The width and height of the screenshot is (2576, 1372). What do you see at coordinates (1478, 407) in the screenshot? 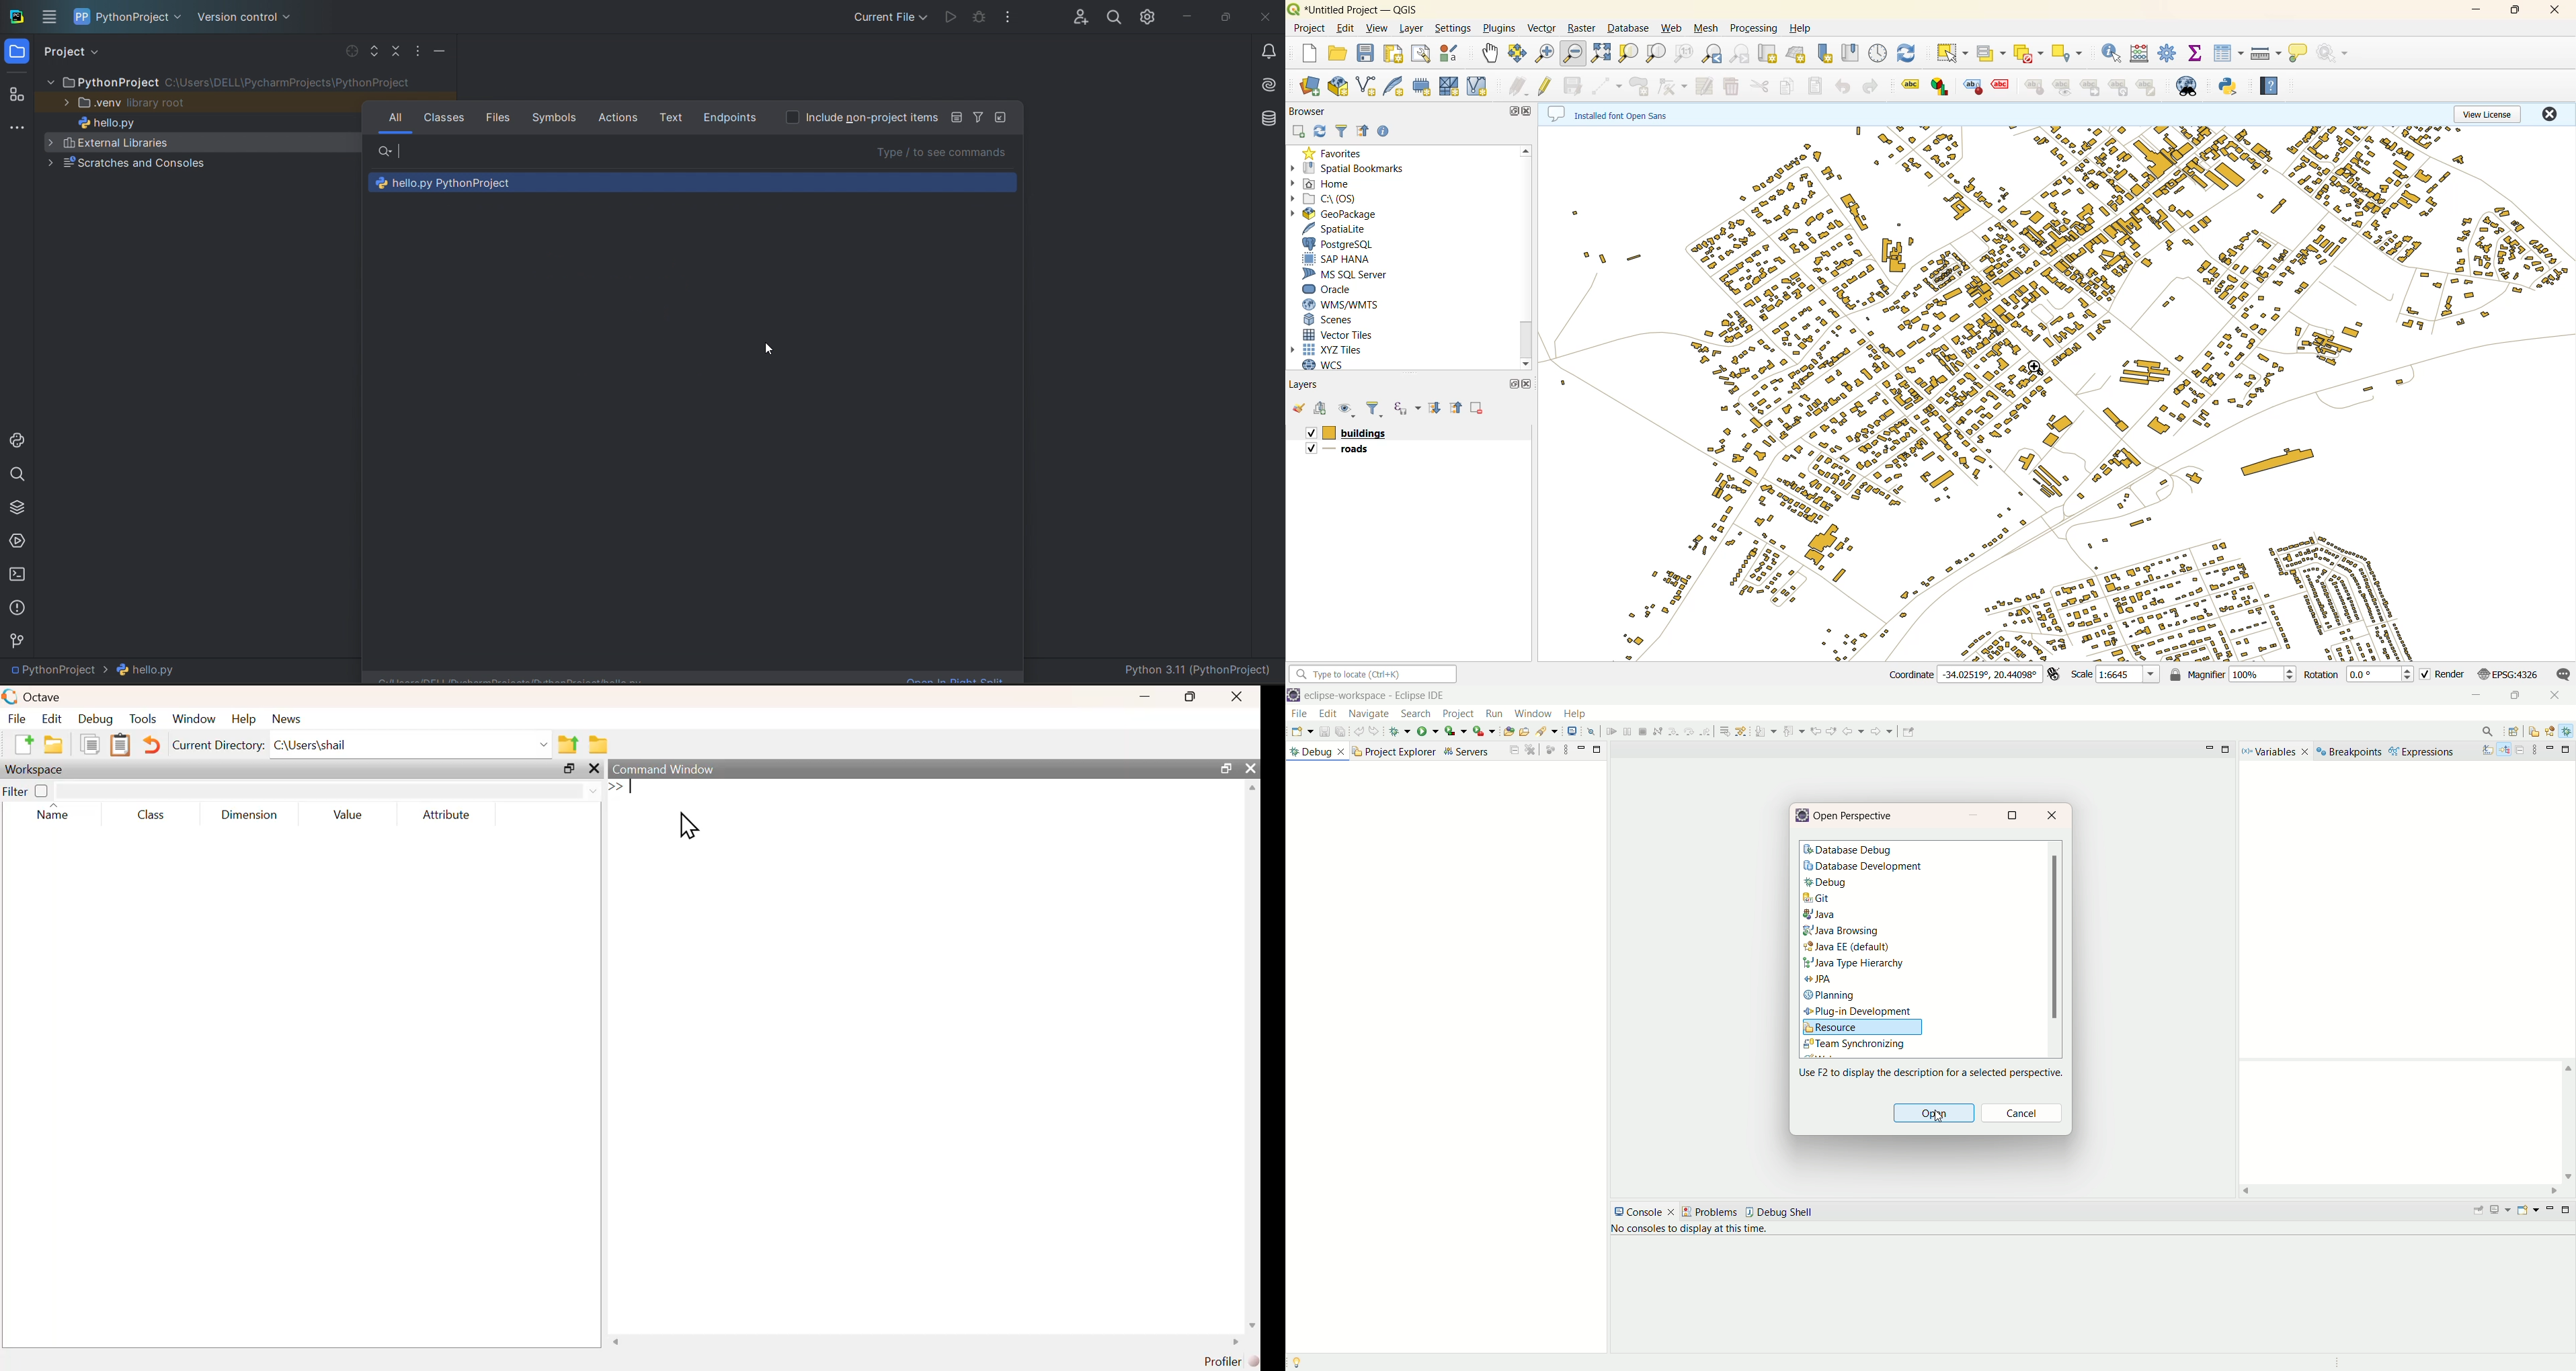
I see `delete layer` at bounding box center [1478, 407].